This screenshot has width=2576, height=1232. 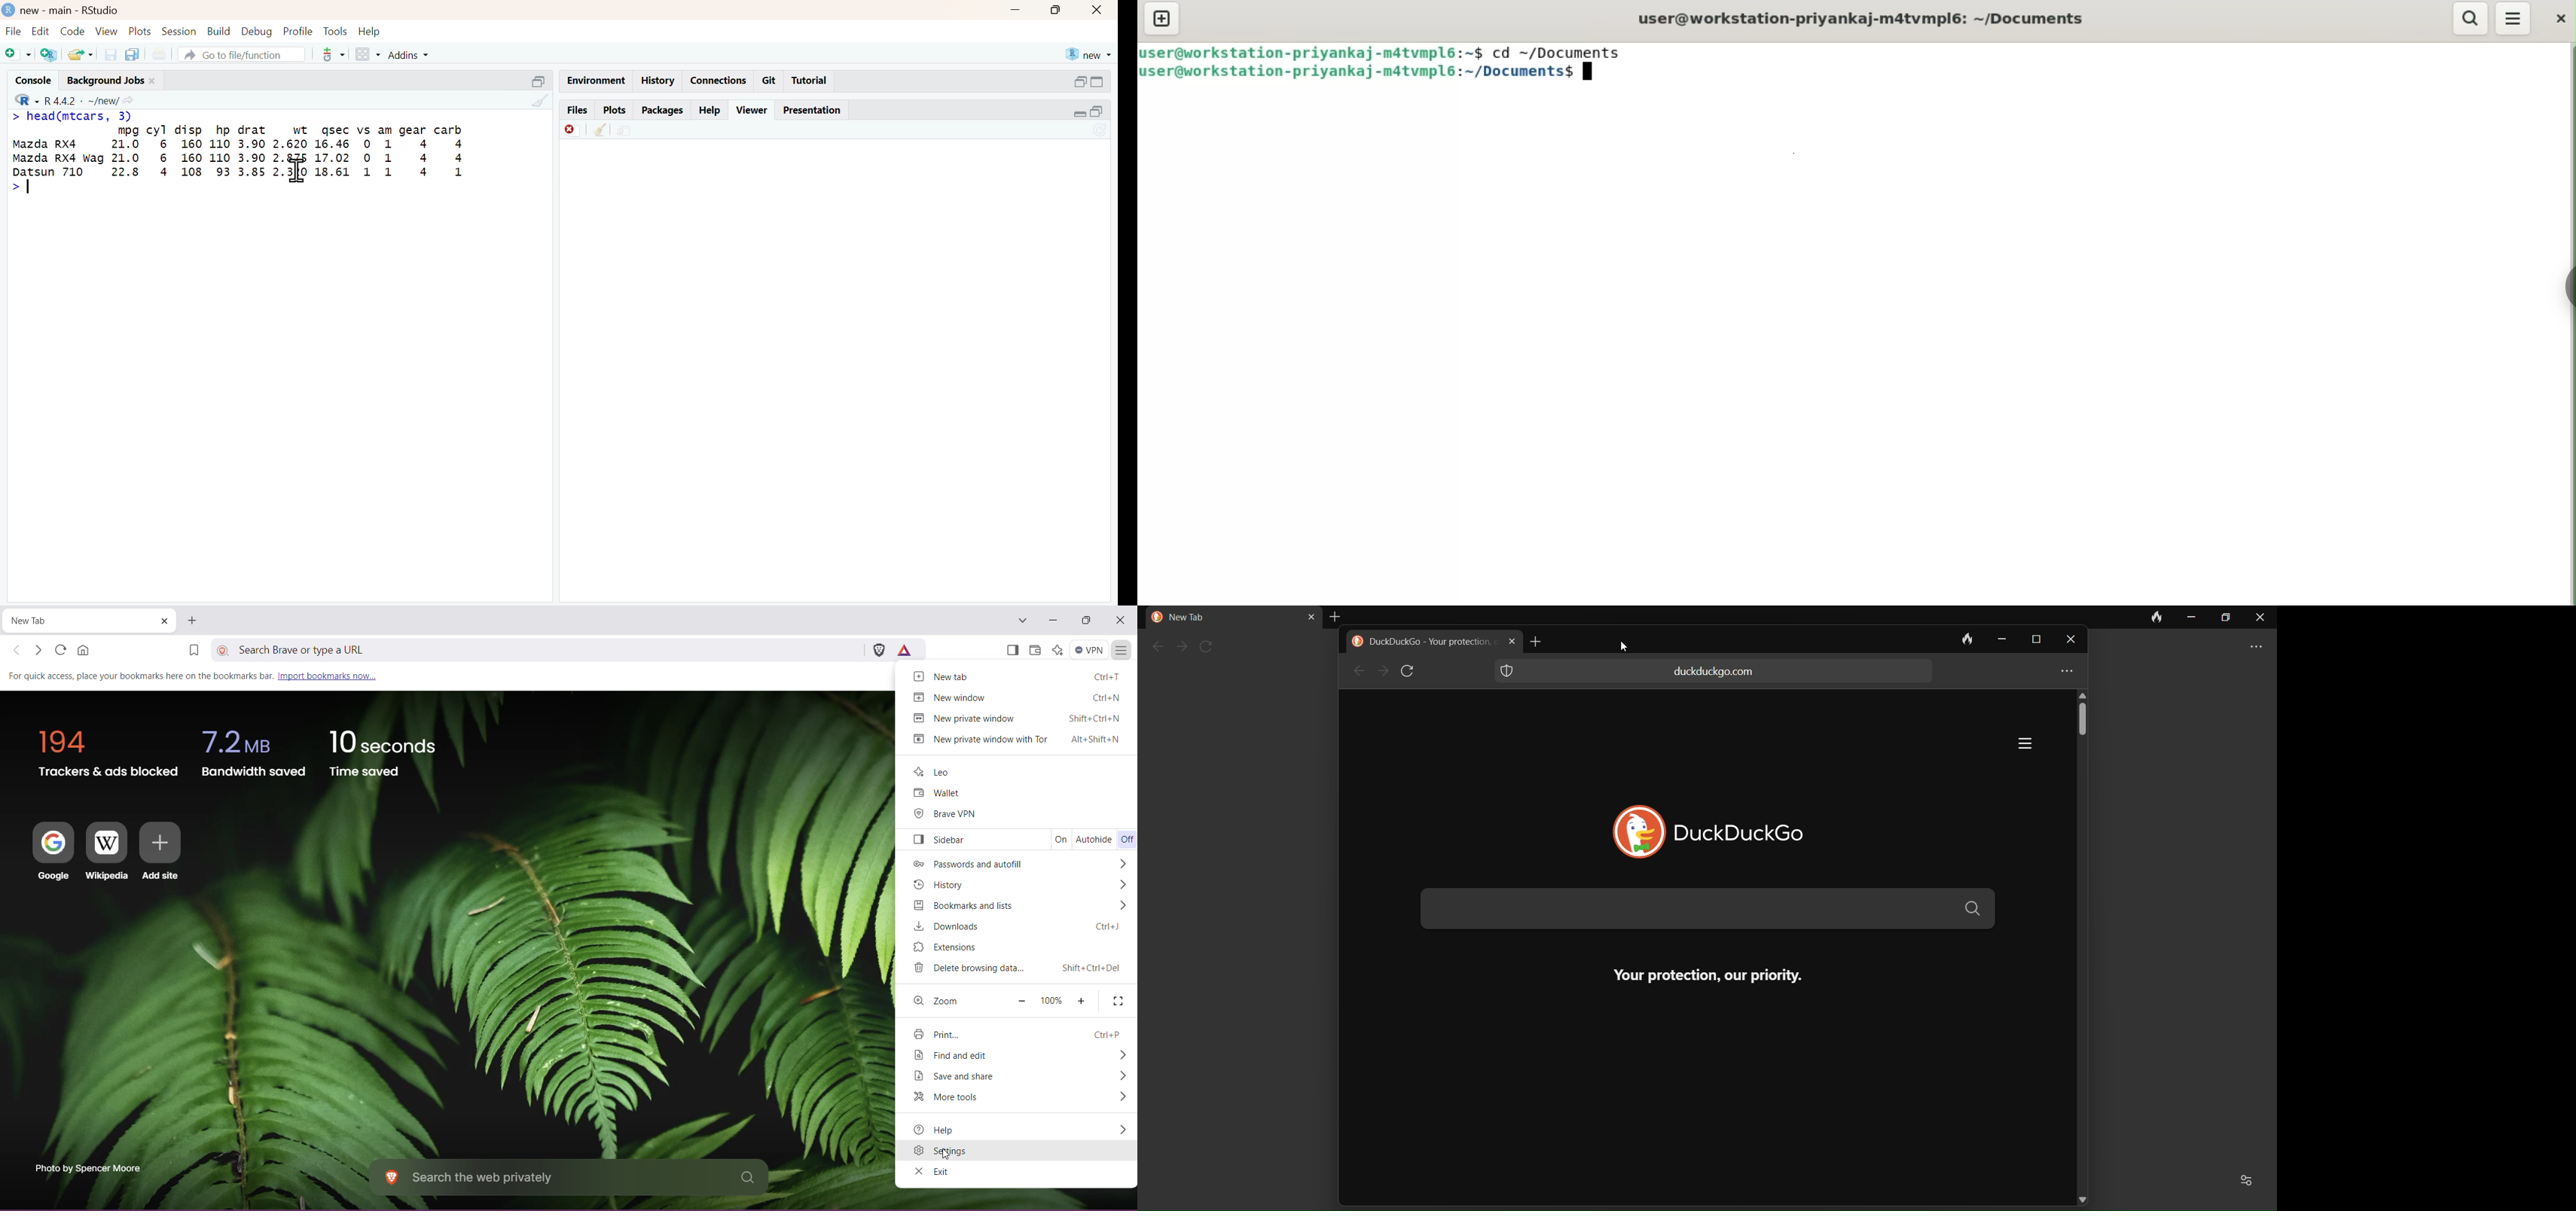 I want to click on Debug, so click(x=256, y=31).